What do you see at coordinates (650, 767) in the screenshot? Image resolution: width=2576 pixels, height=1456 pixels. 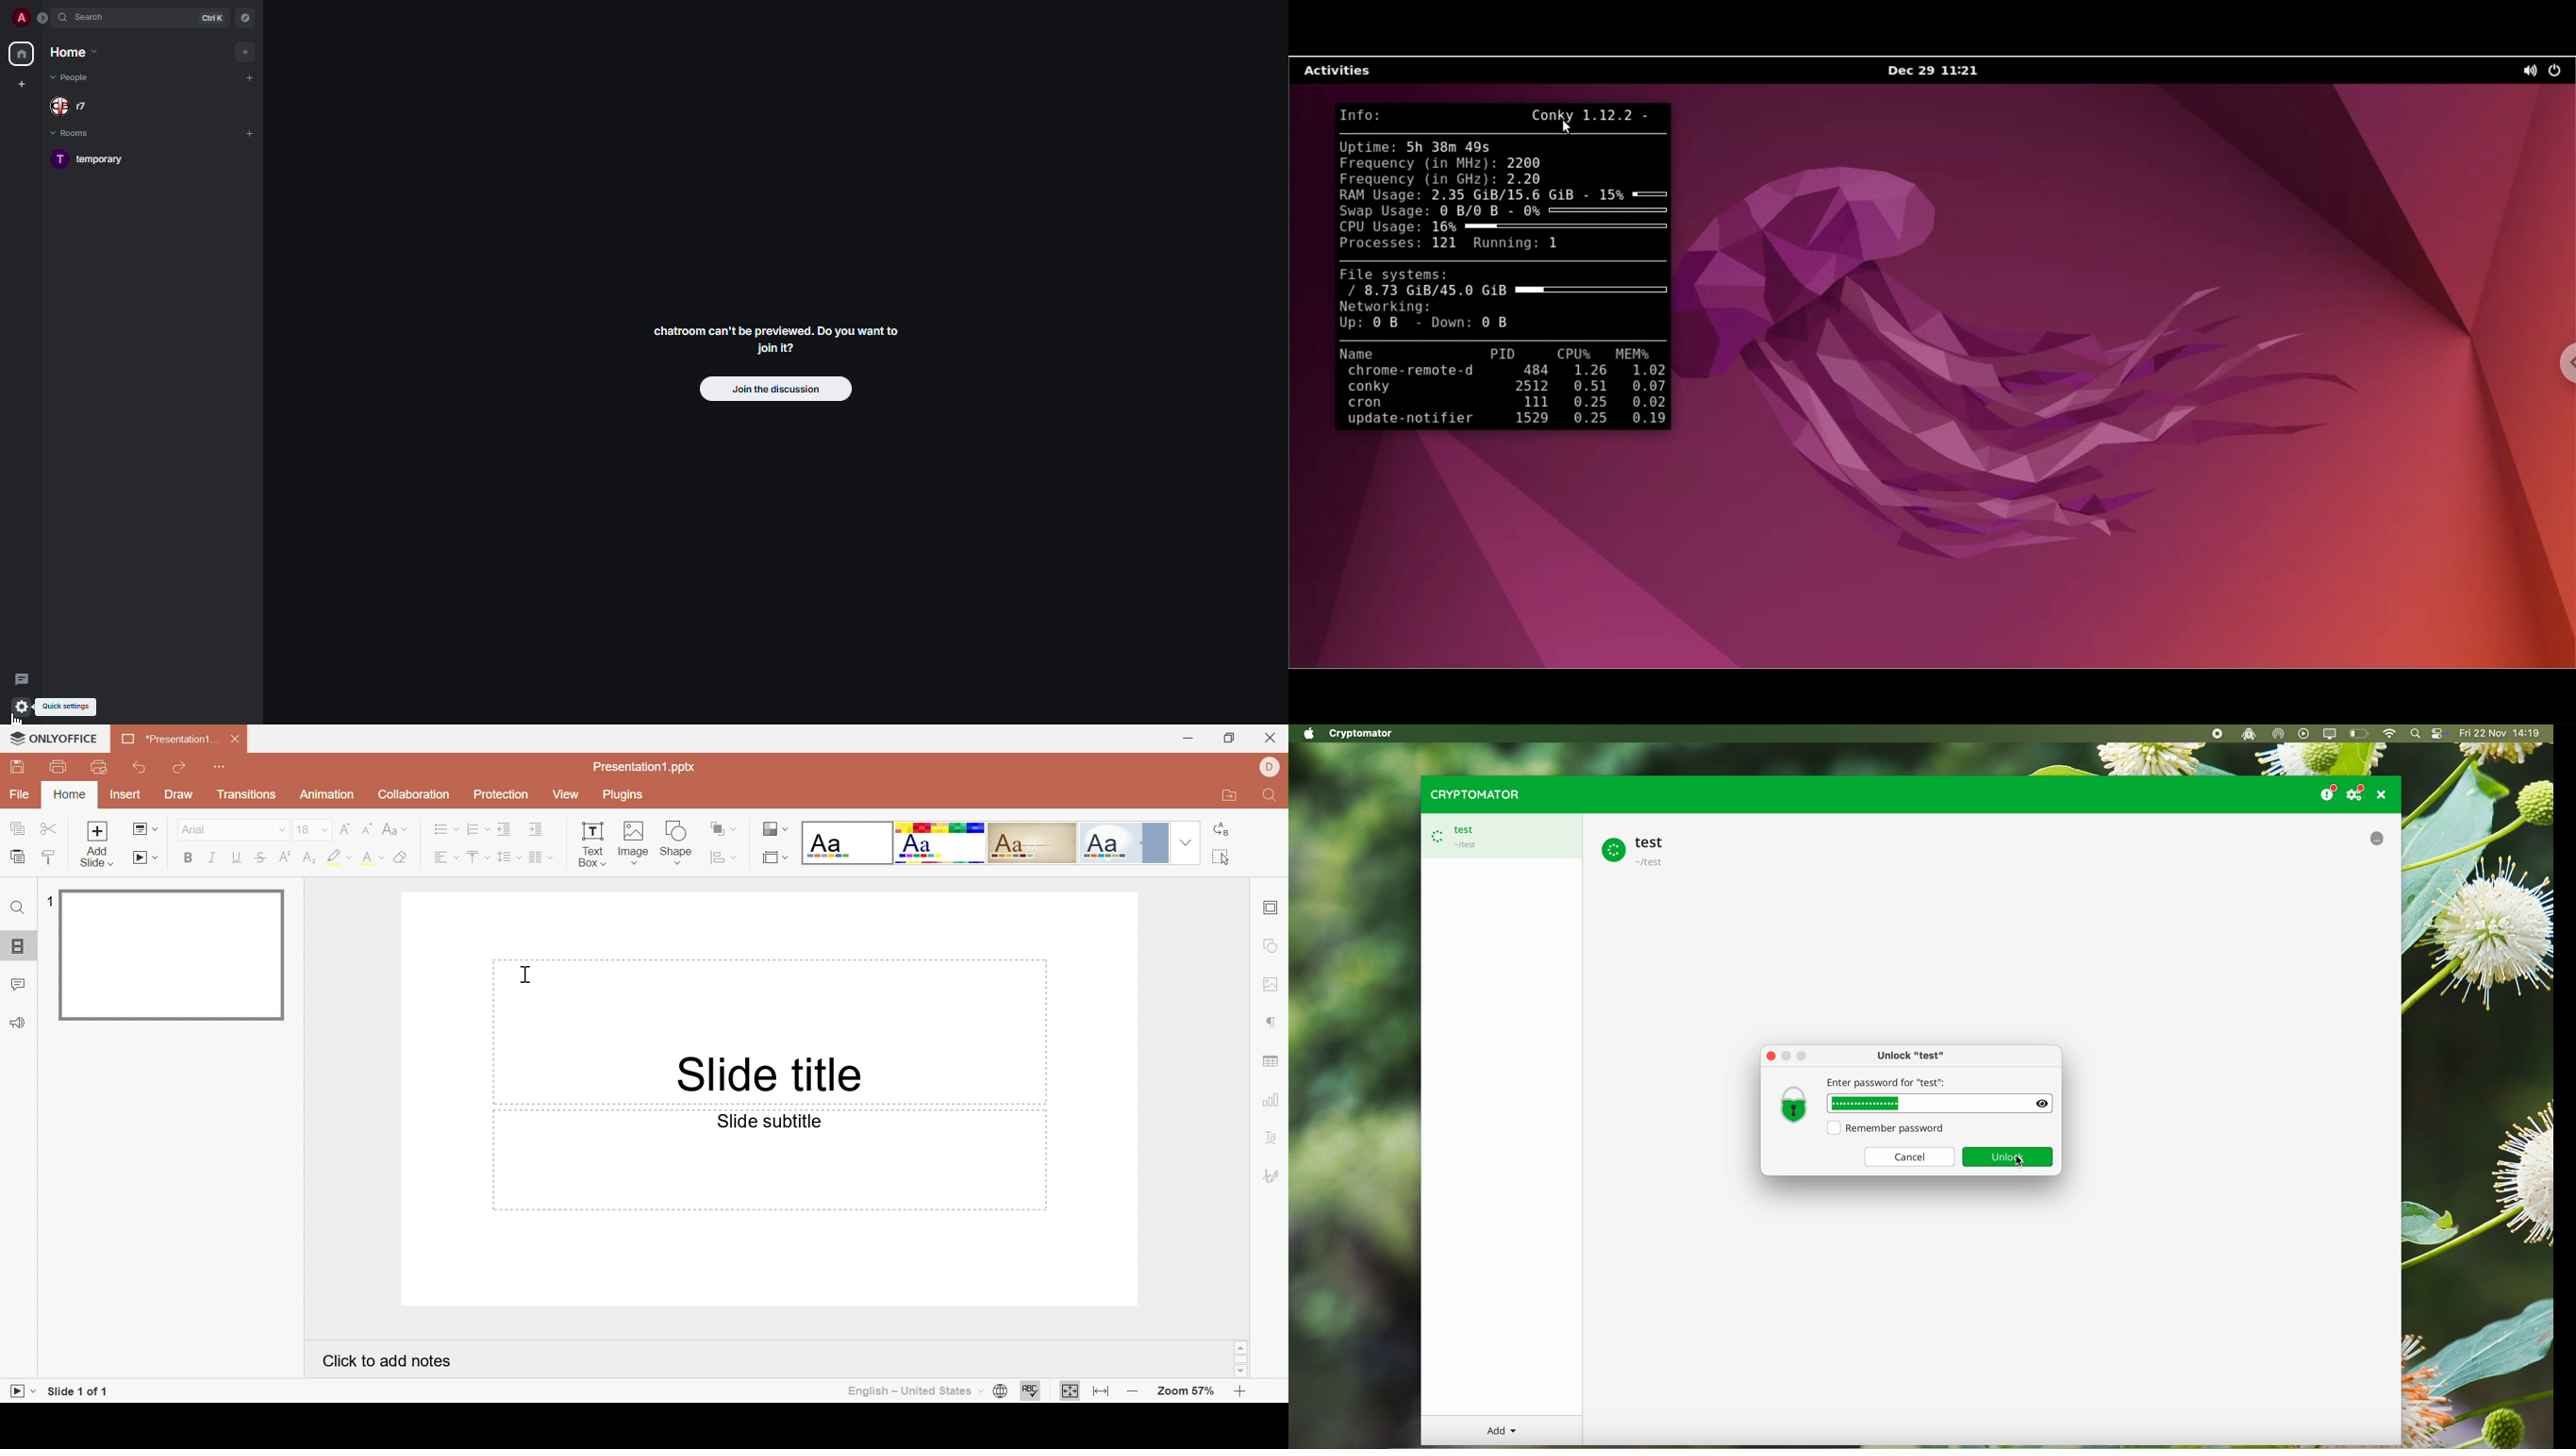 I see `Presentation1.pptx` at bounding box center [650, 767].